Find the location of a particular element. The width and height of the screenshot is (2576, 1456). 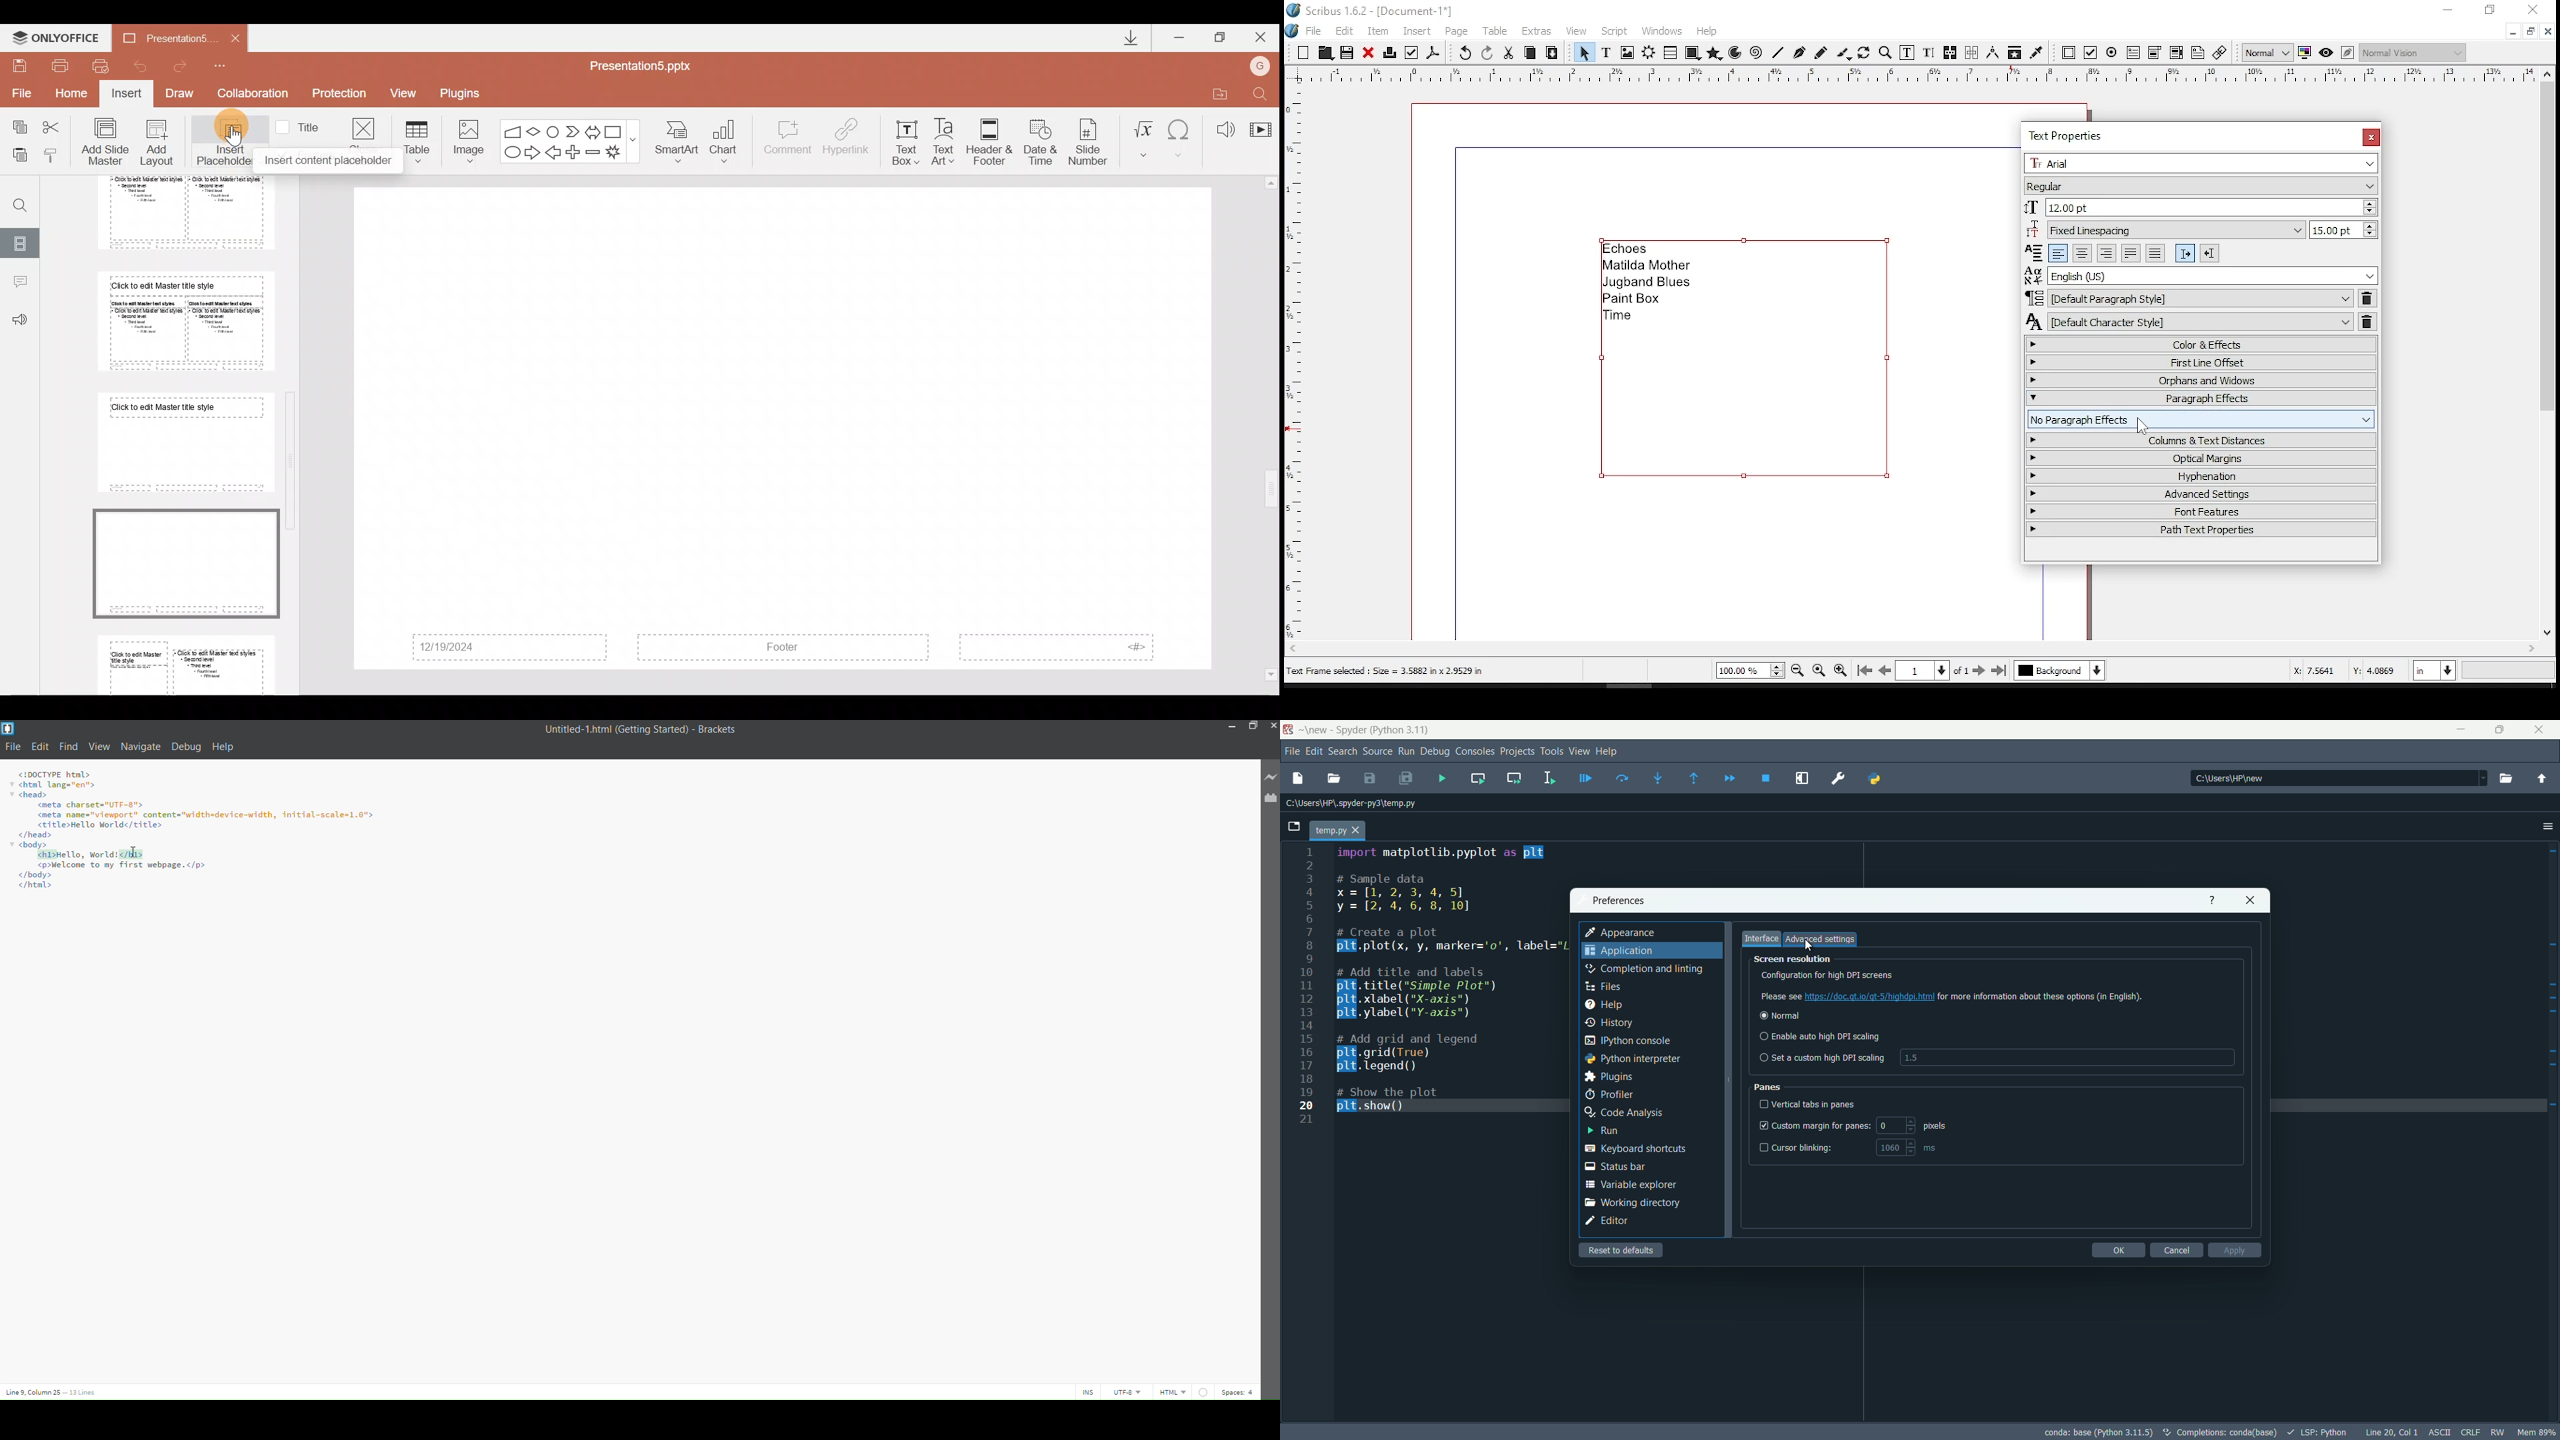

save all files is located at coordinates (1405, 779).